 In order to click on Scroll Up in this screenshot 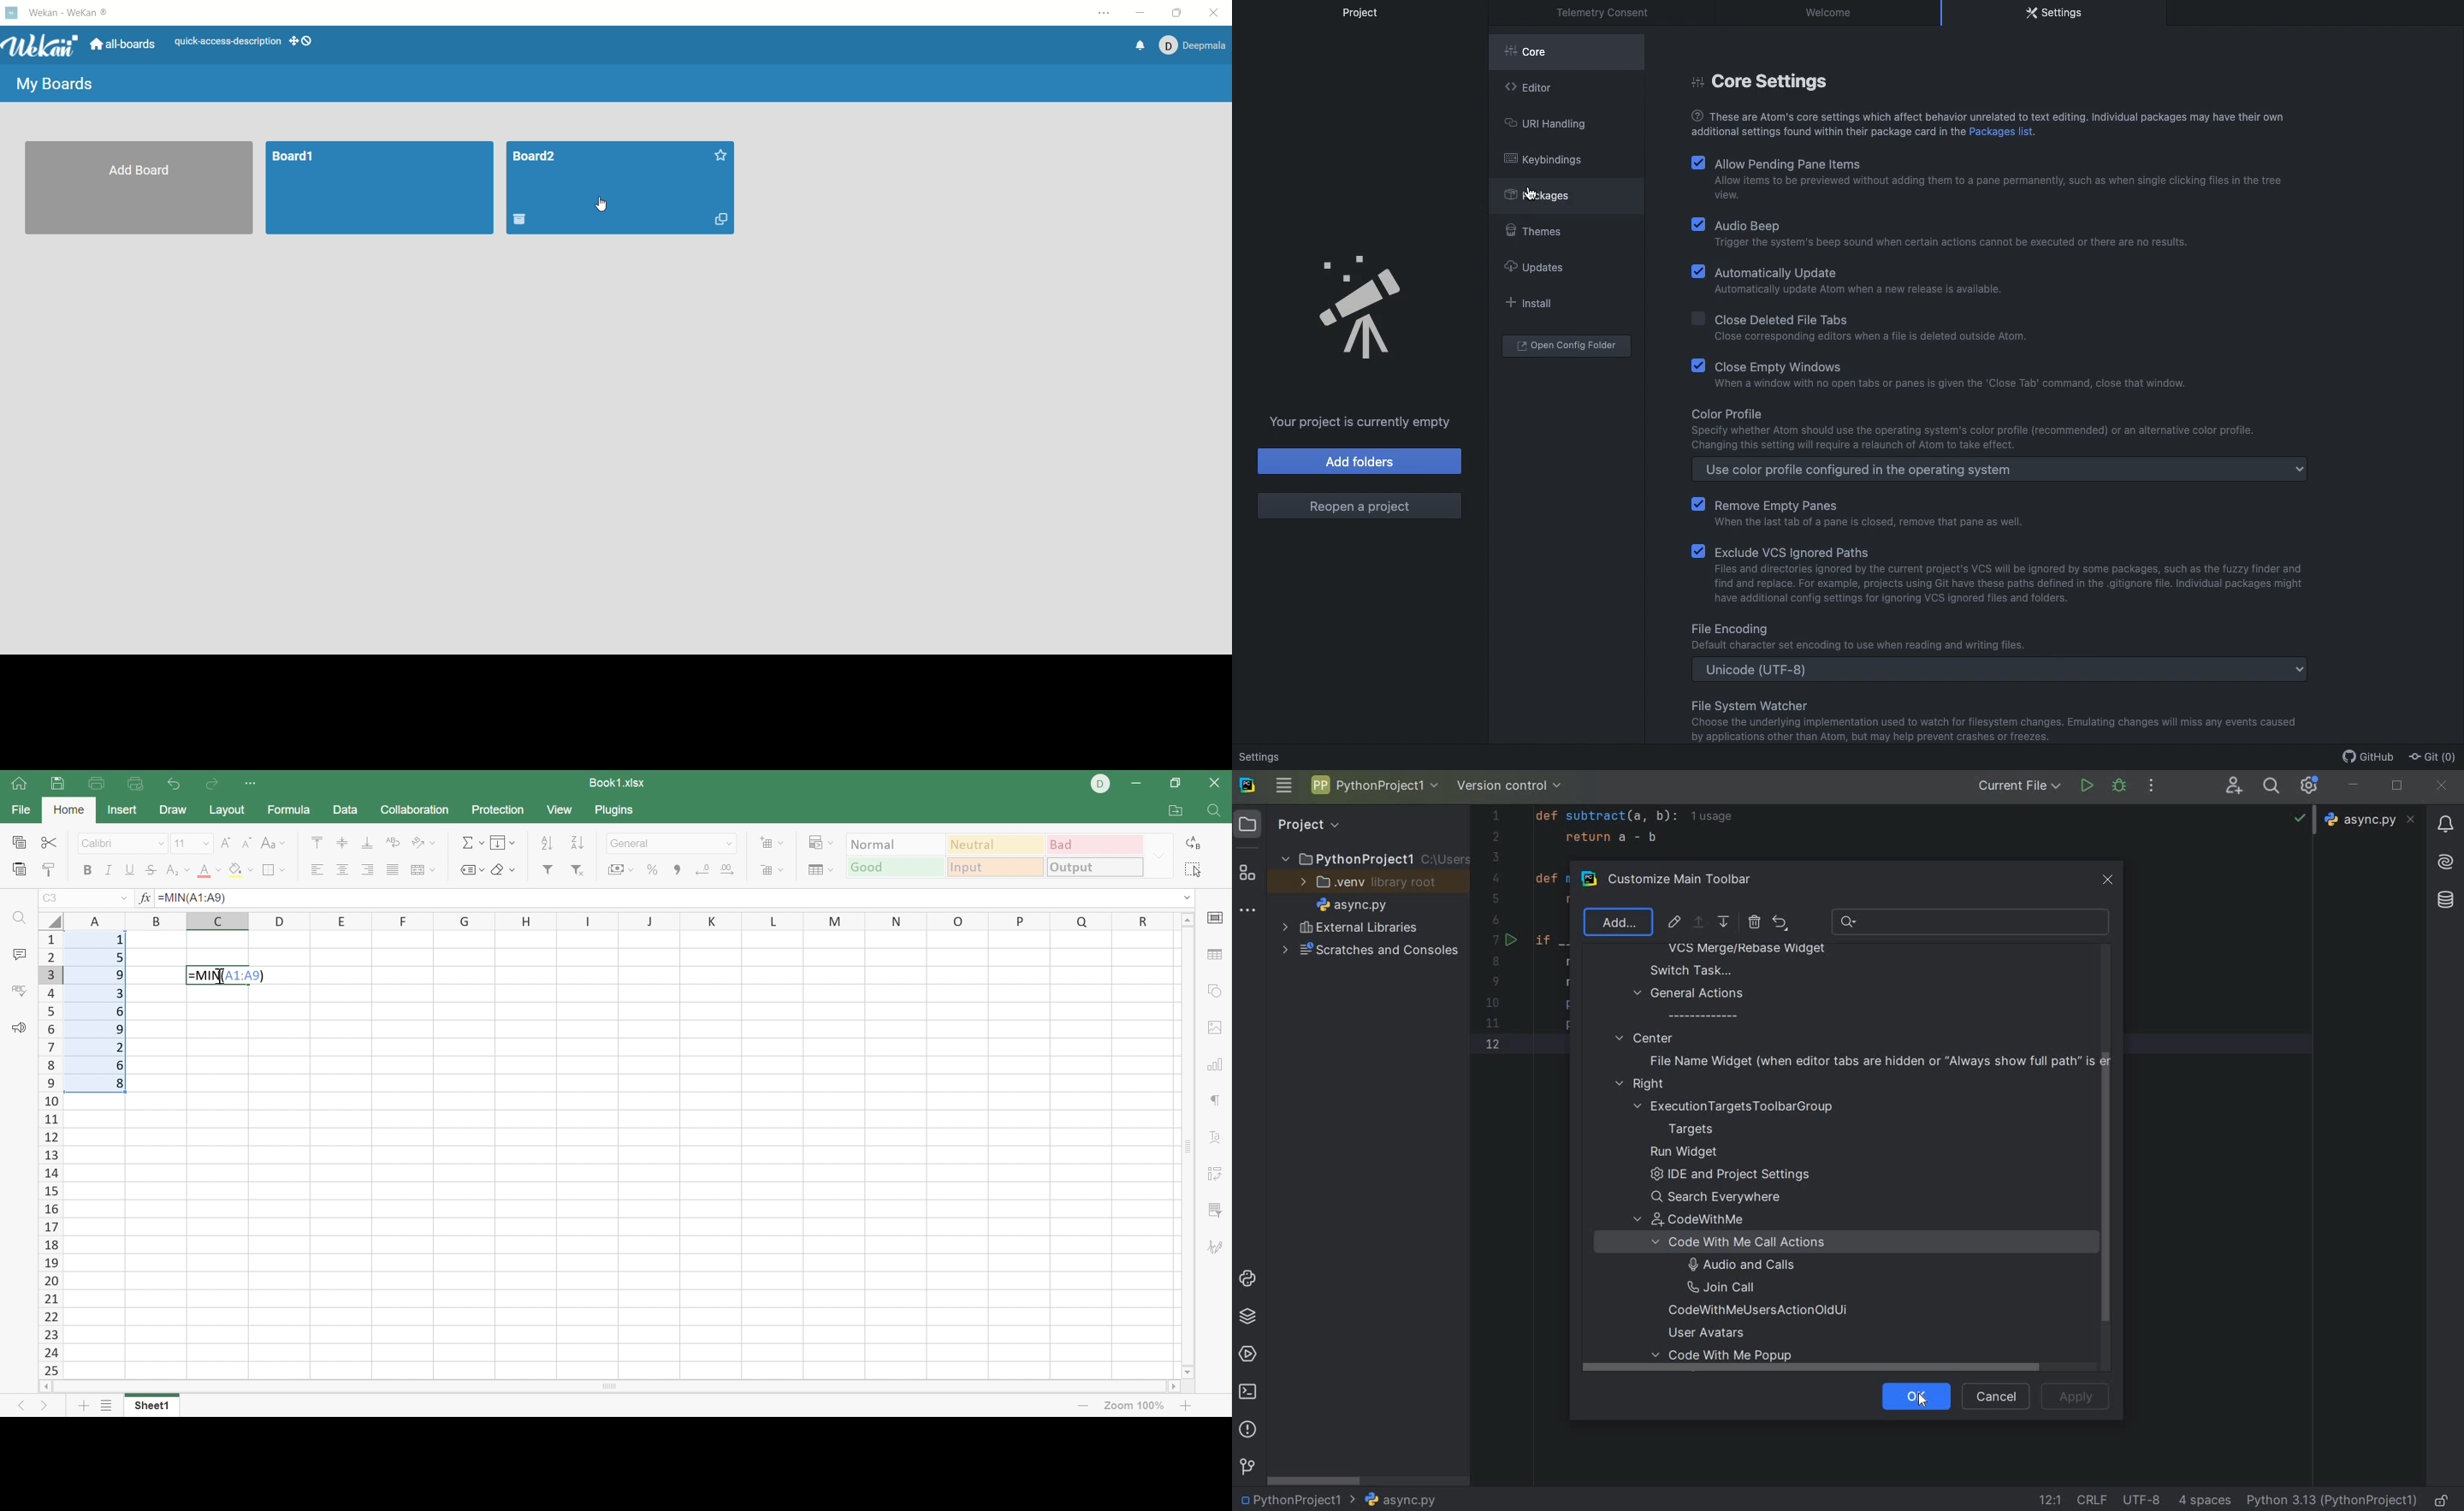, I will do `click(1188, 920)`.